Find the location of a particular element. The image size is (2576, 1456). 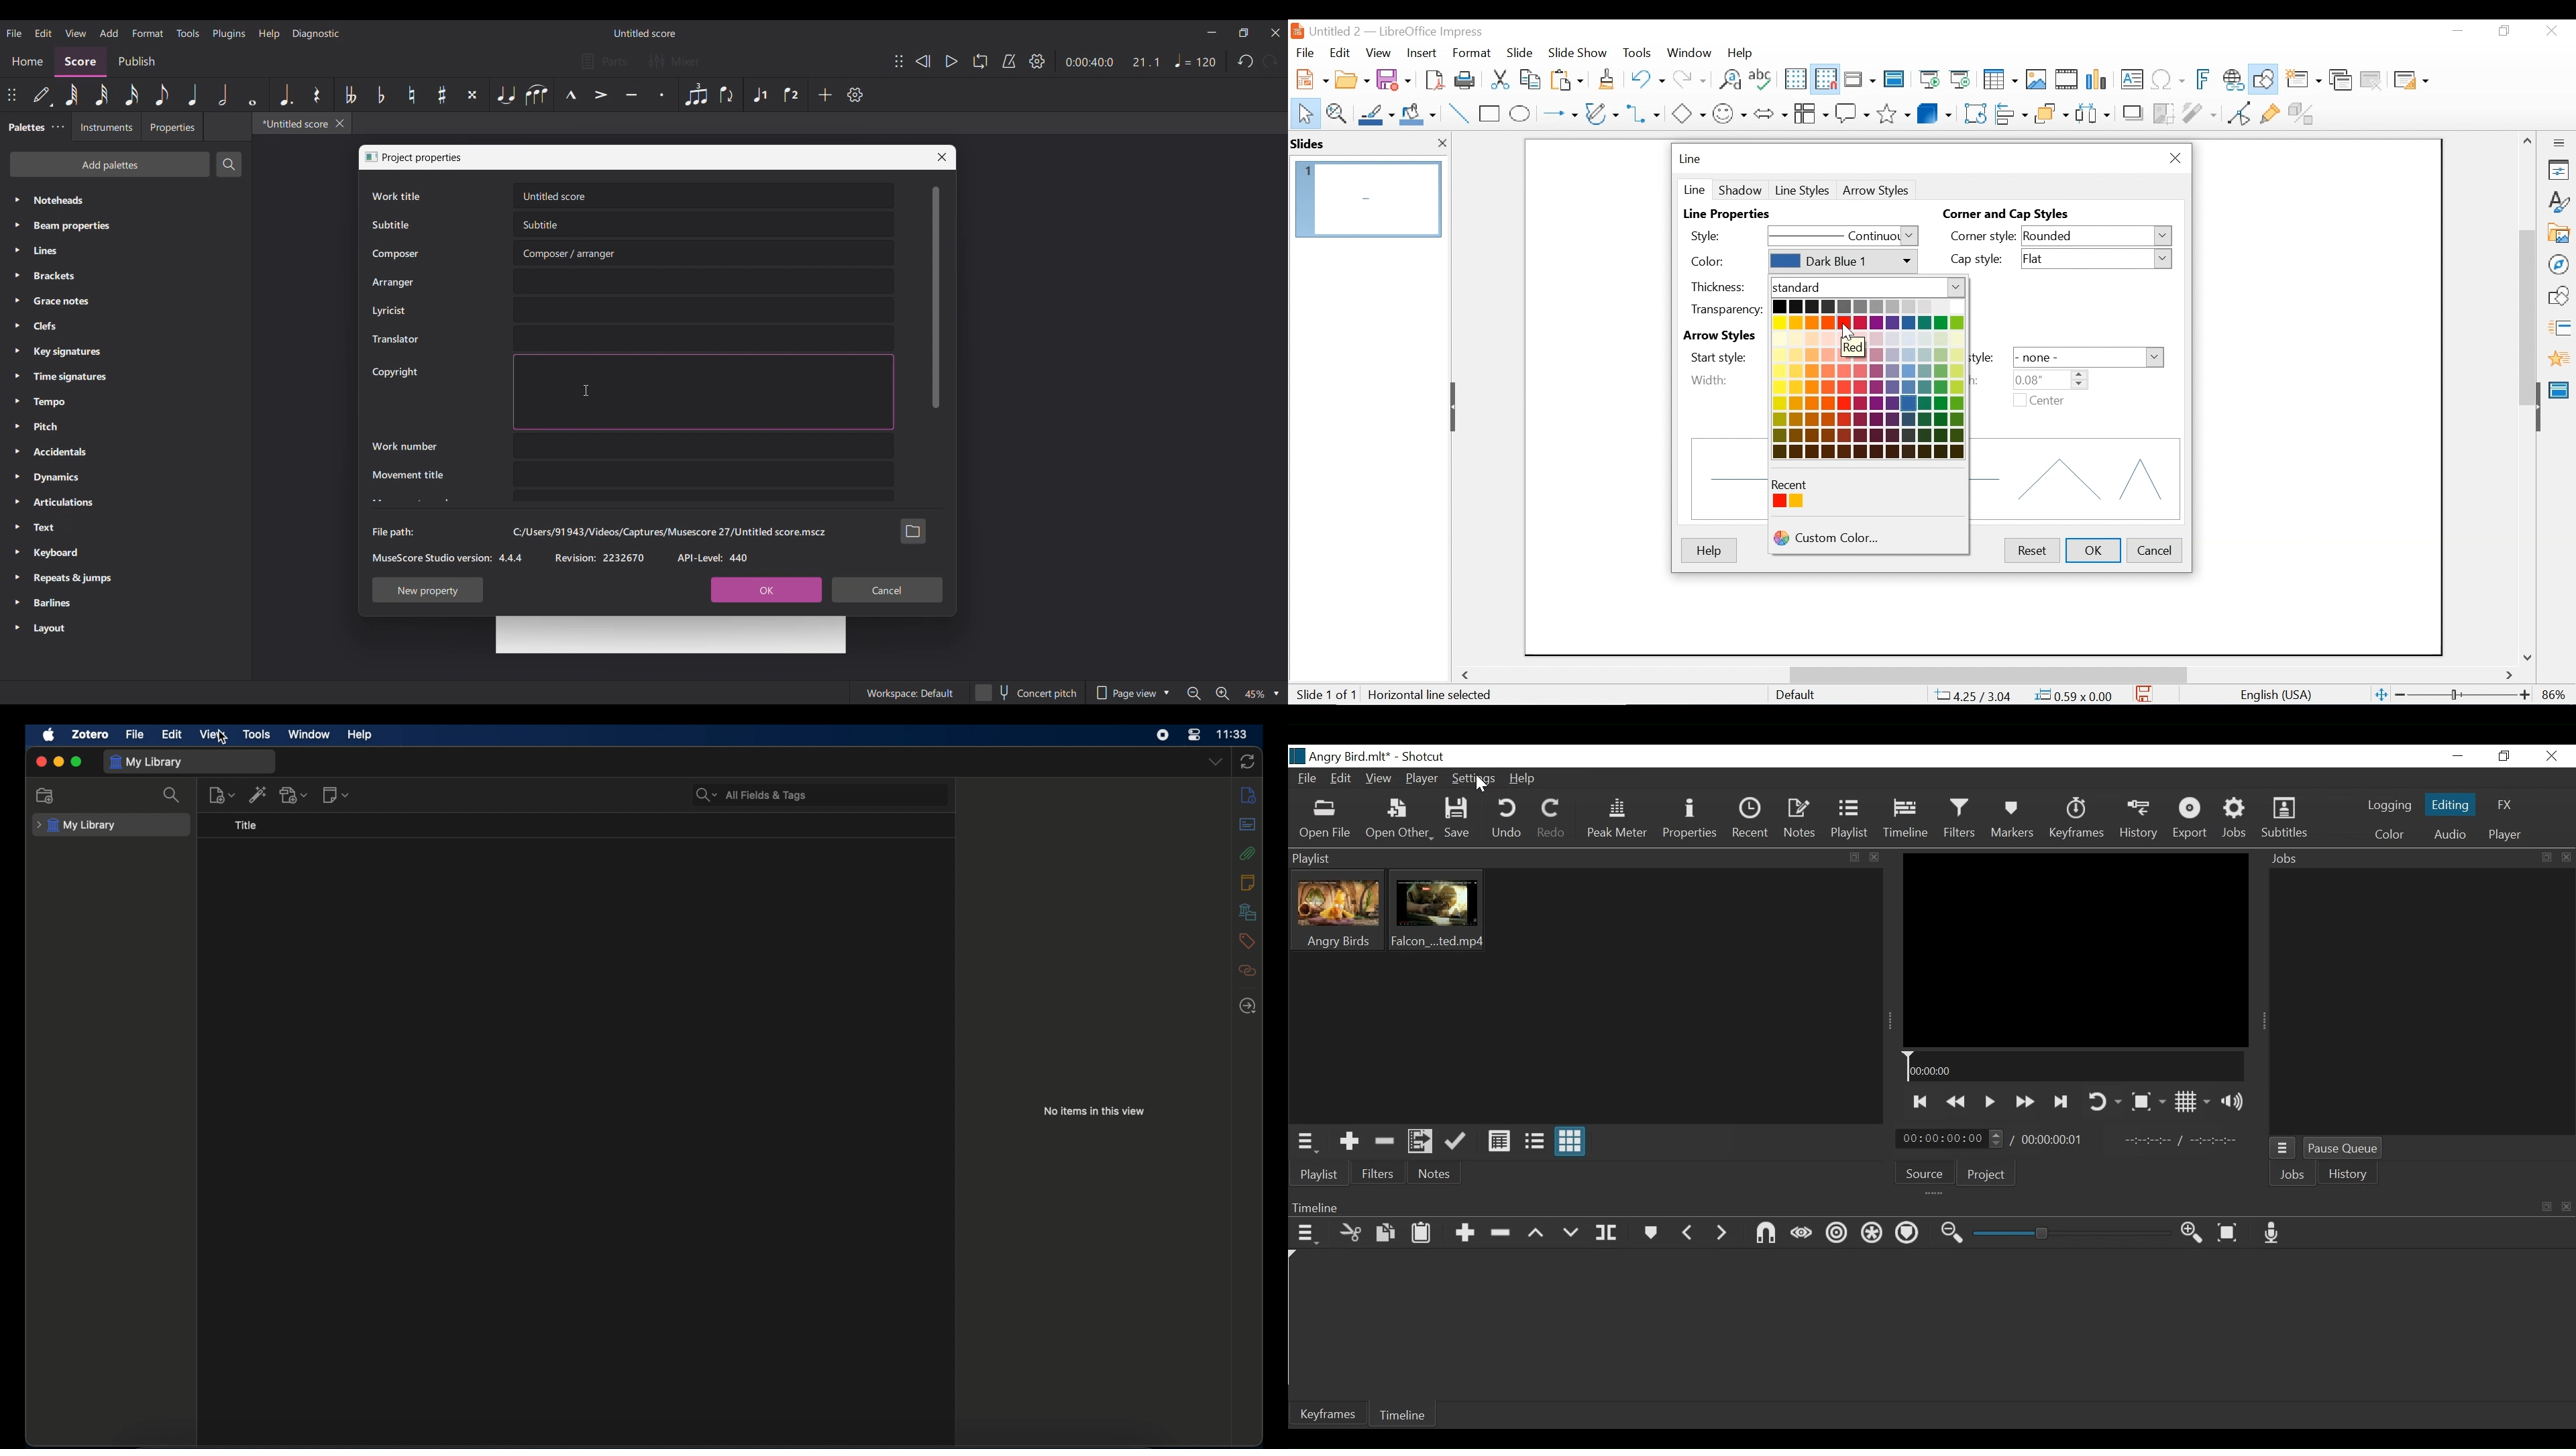

Ripple Marker is located at coordinates (1907, 1234).